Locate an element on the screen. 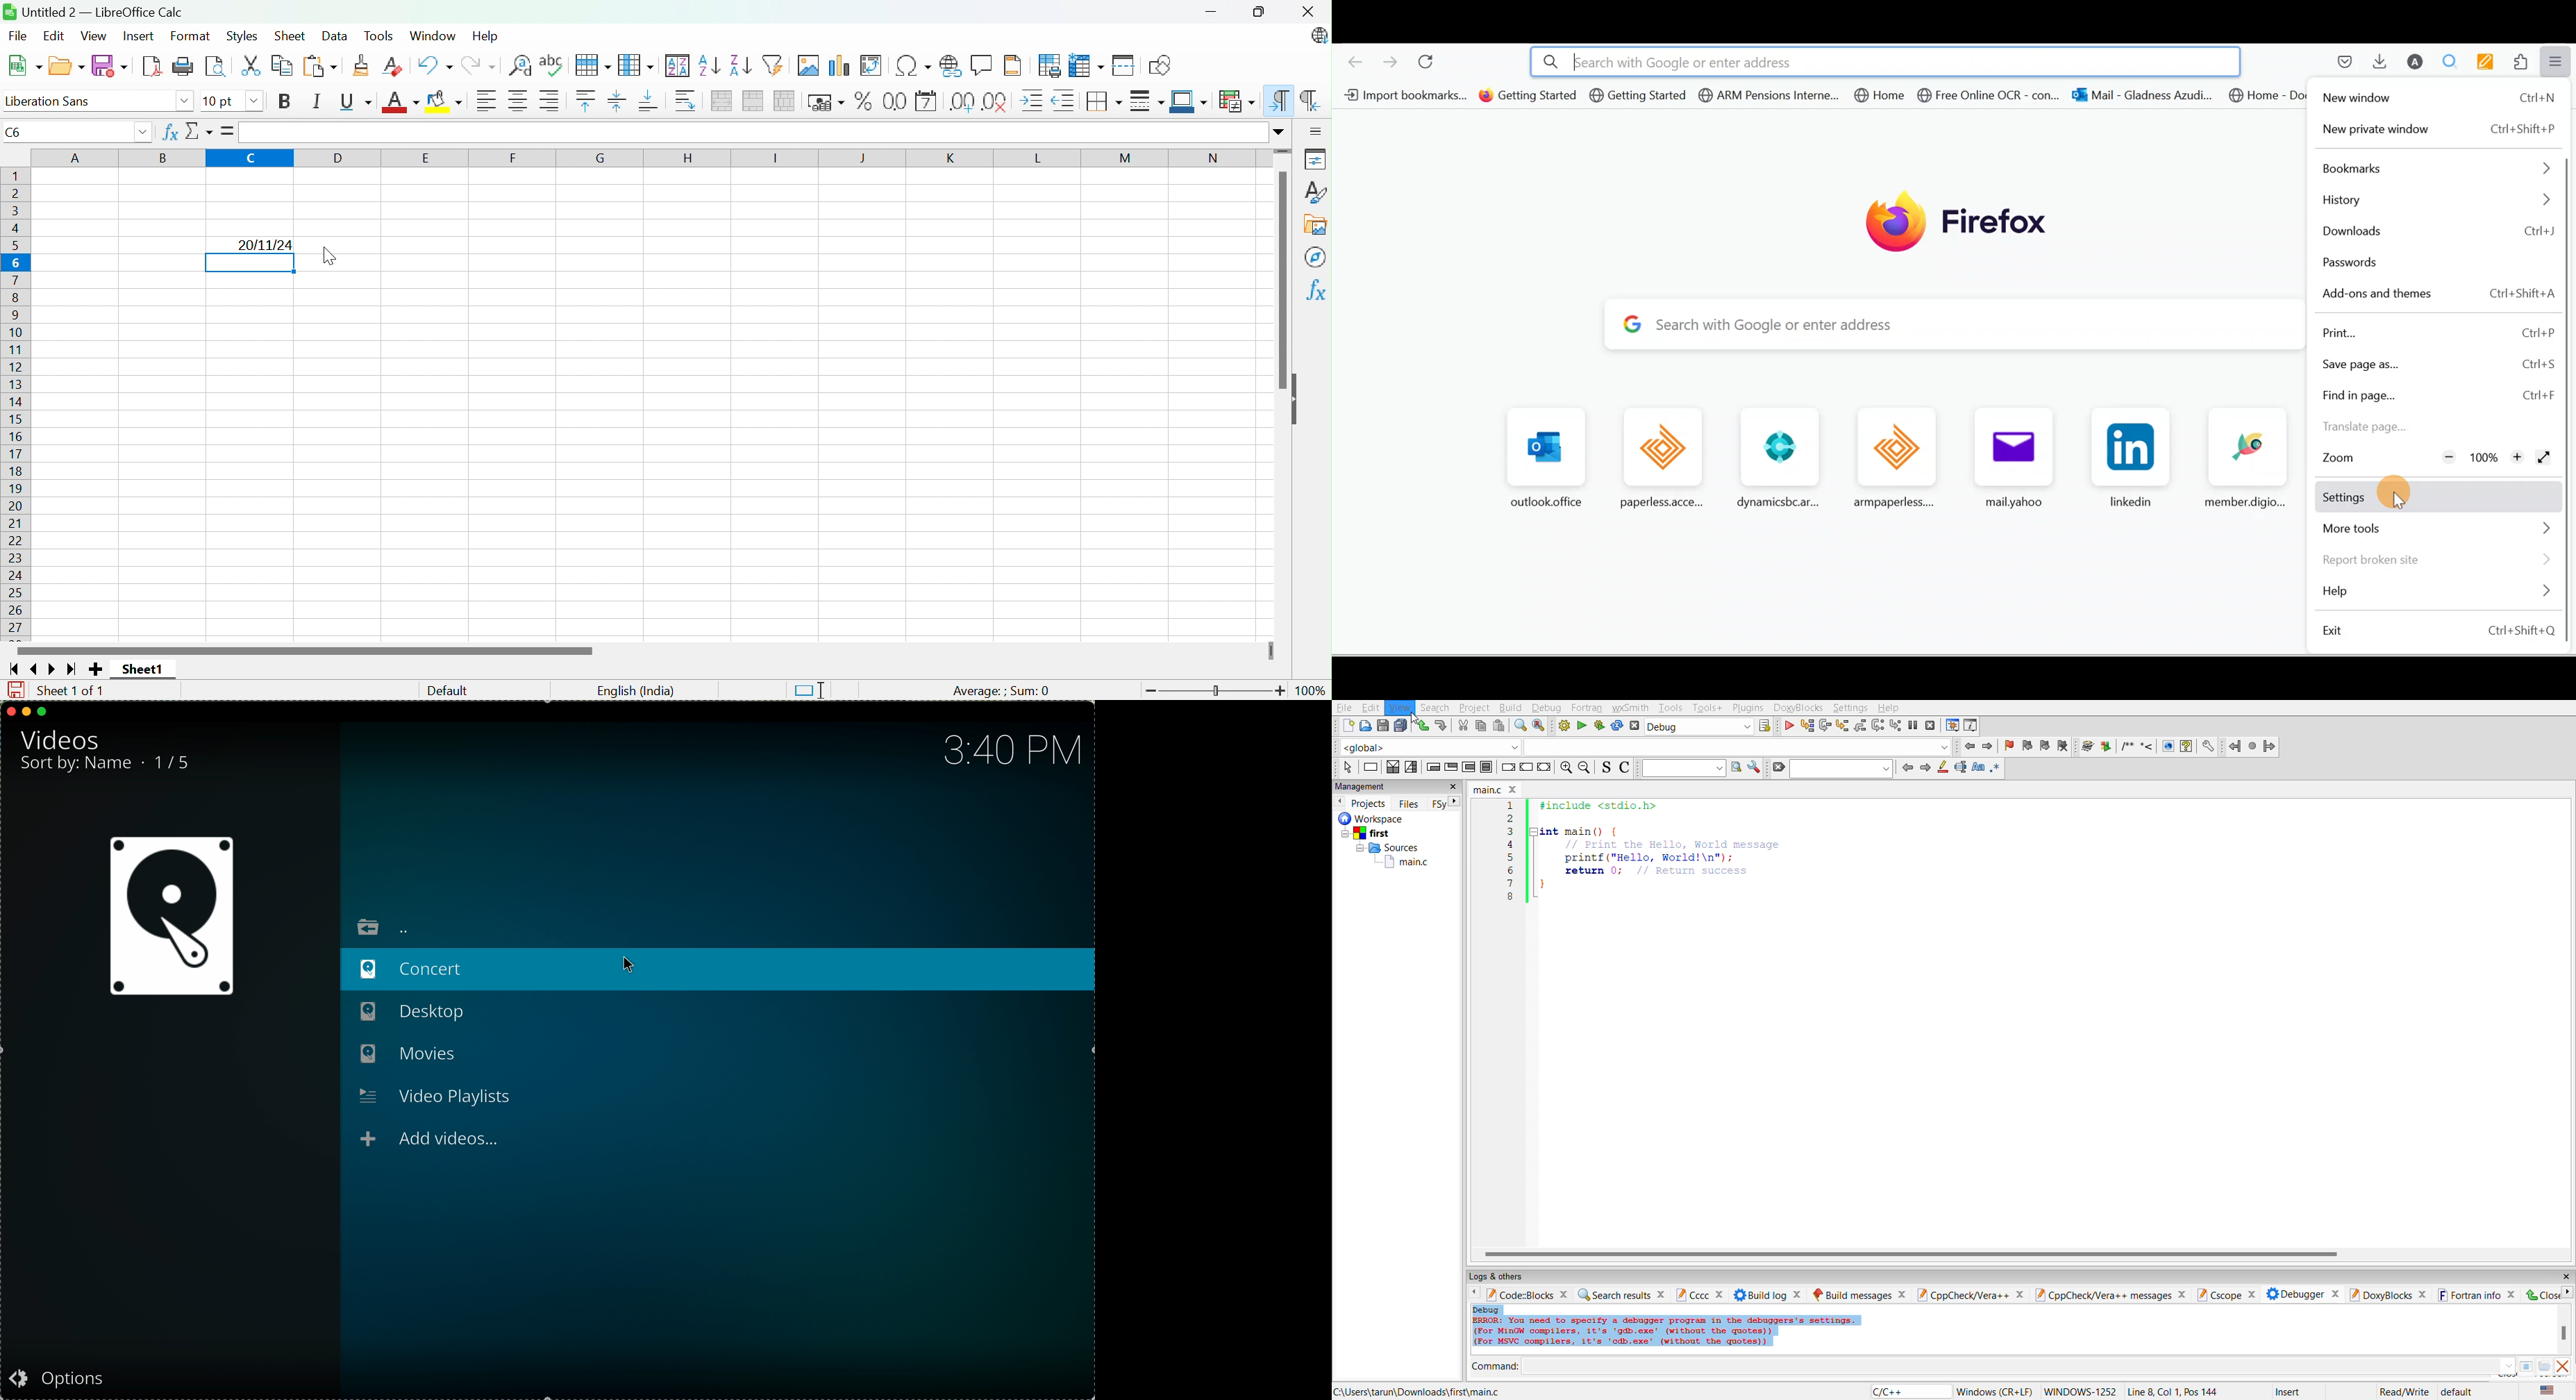 The height and width of the screenshot is (1400, 2576). management is located at coordinates (1358, 785).